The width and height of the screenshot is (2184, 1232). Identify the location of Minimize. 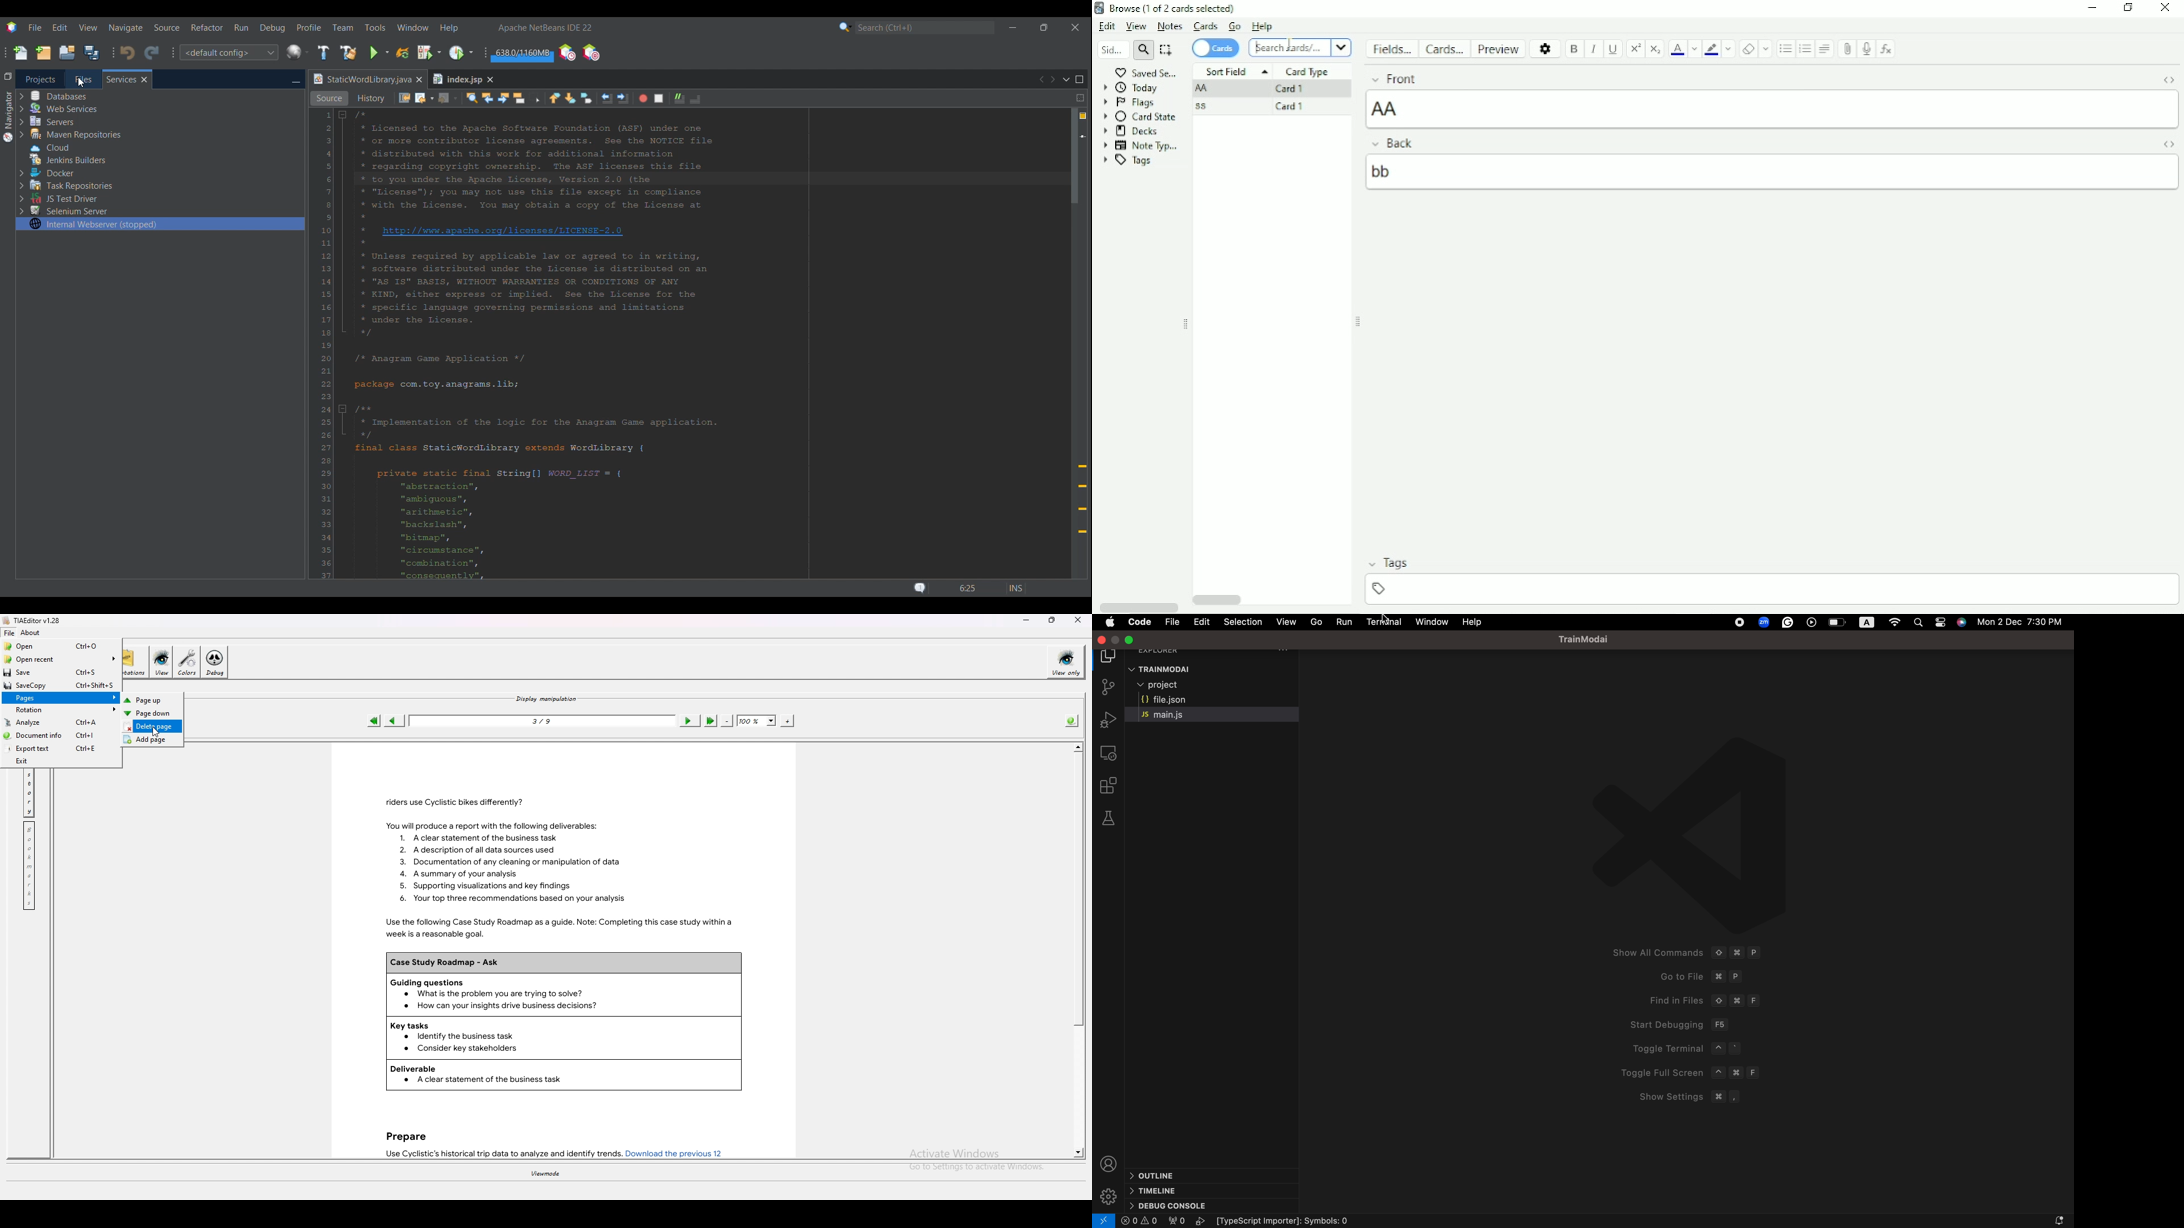
(2091, 8).